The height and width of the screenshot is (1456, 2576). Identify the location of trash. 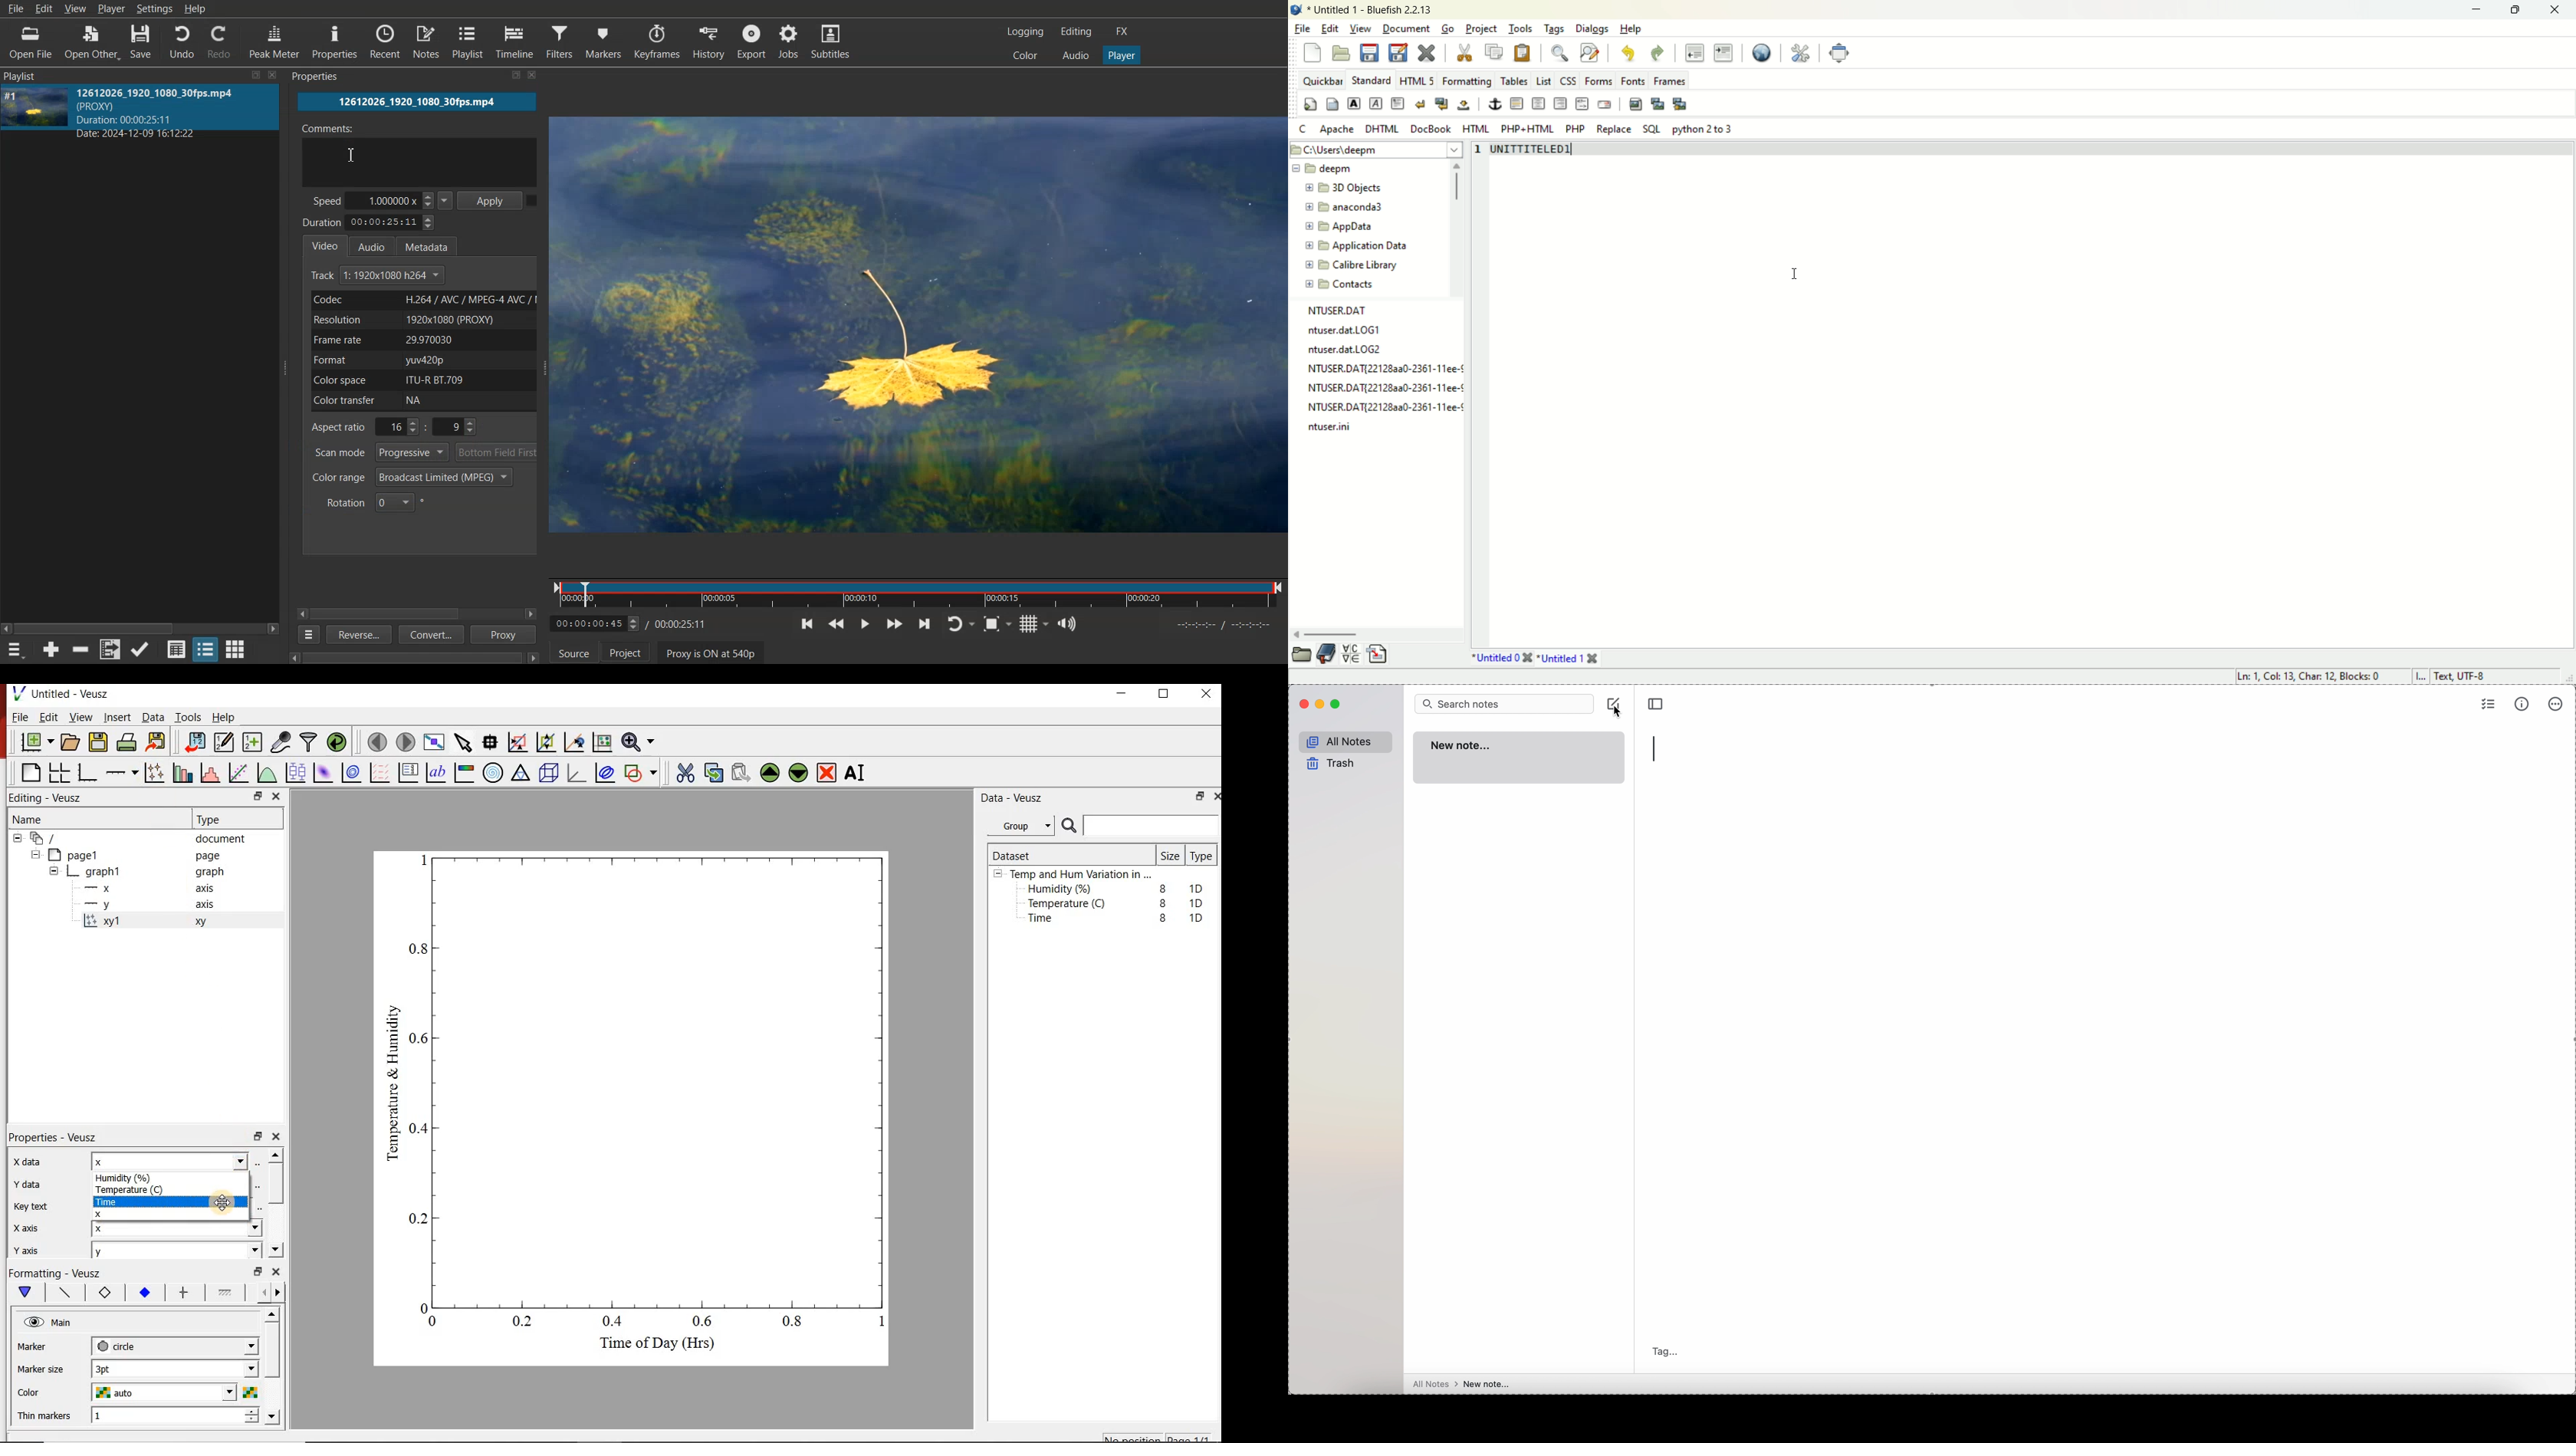
(1329, 764).